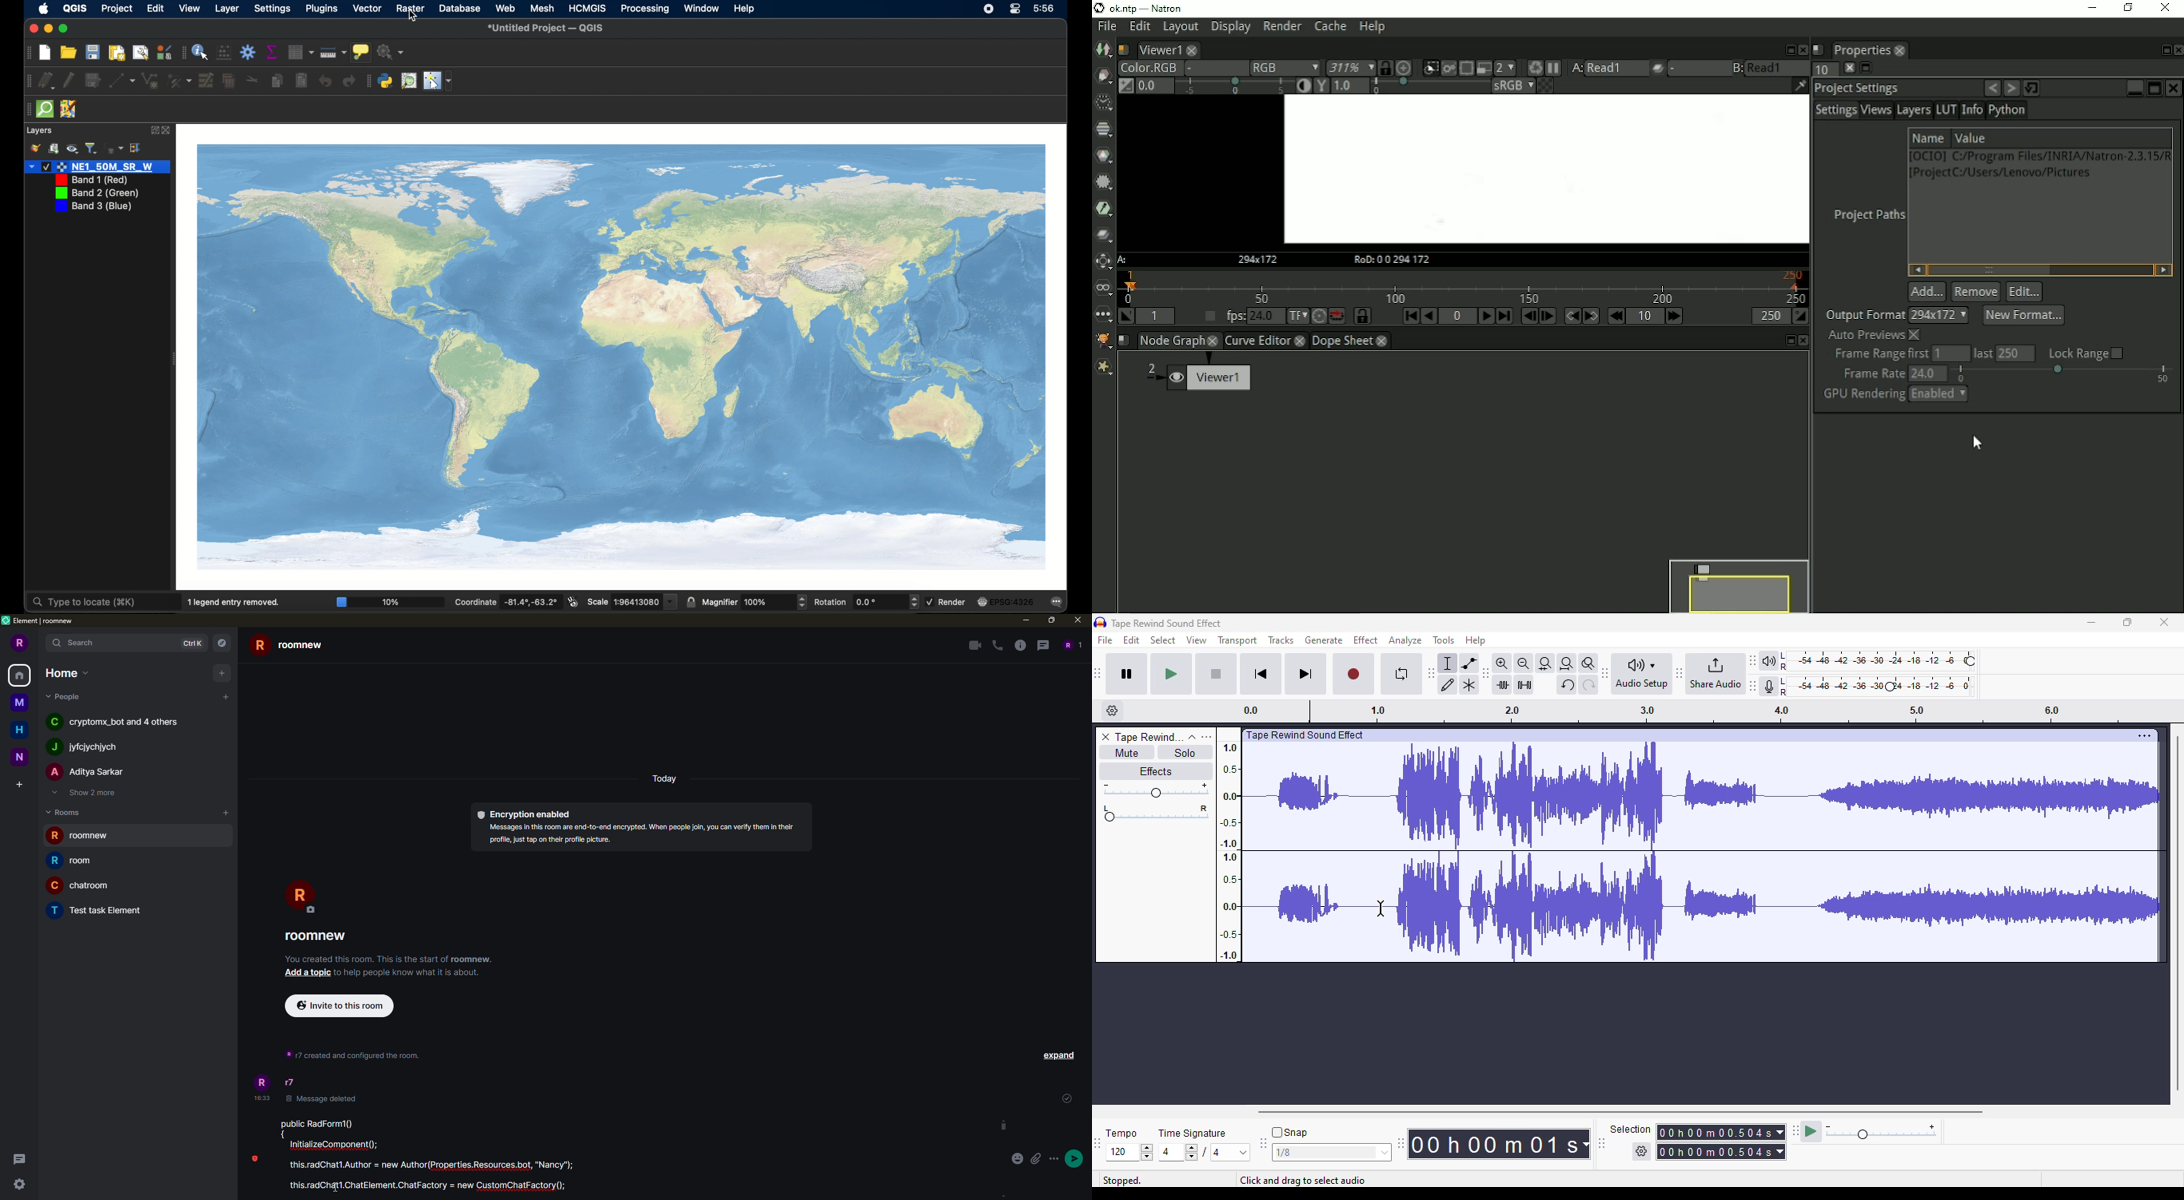  What do you see at coordinates (459, 9) in the screenshot?
I see `database` at bounding box center [459, 9].